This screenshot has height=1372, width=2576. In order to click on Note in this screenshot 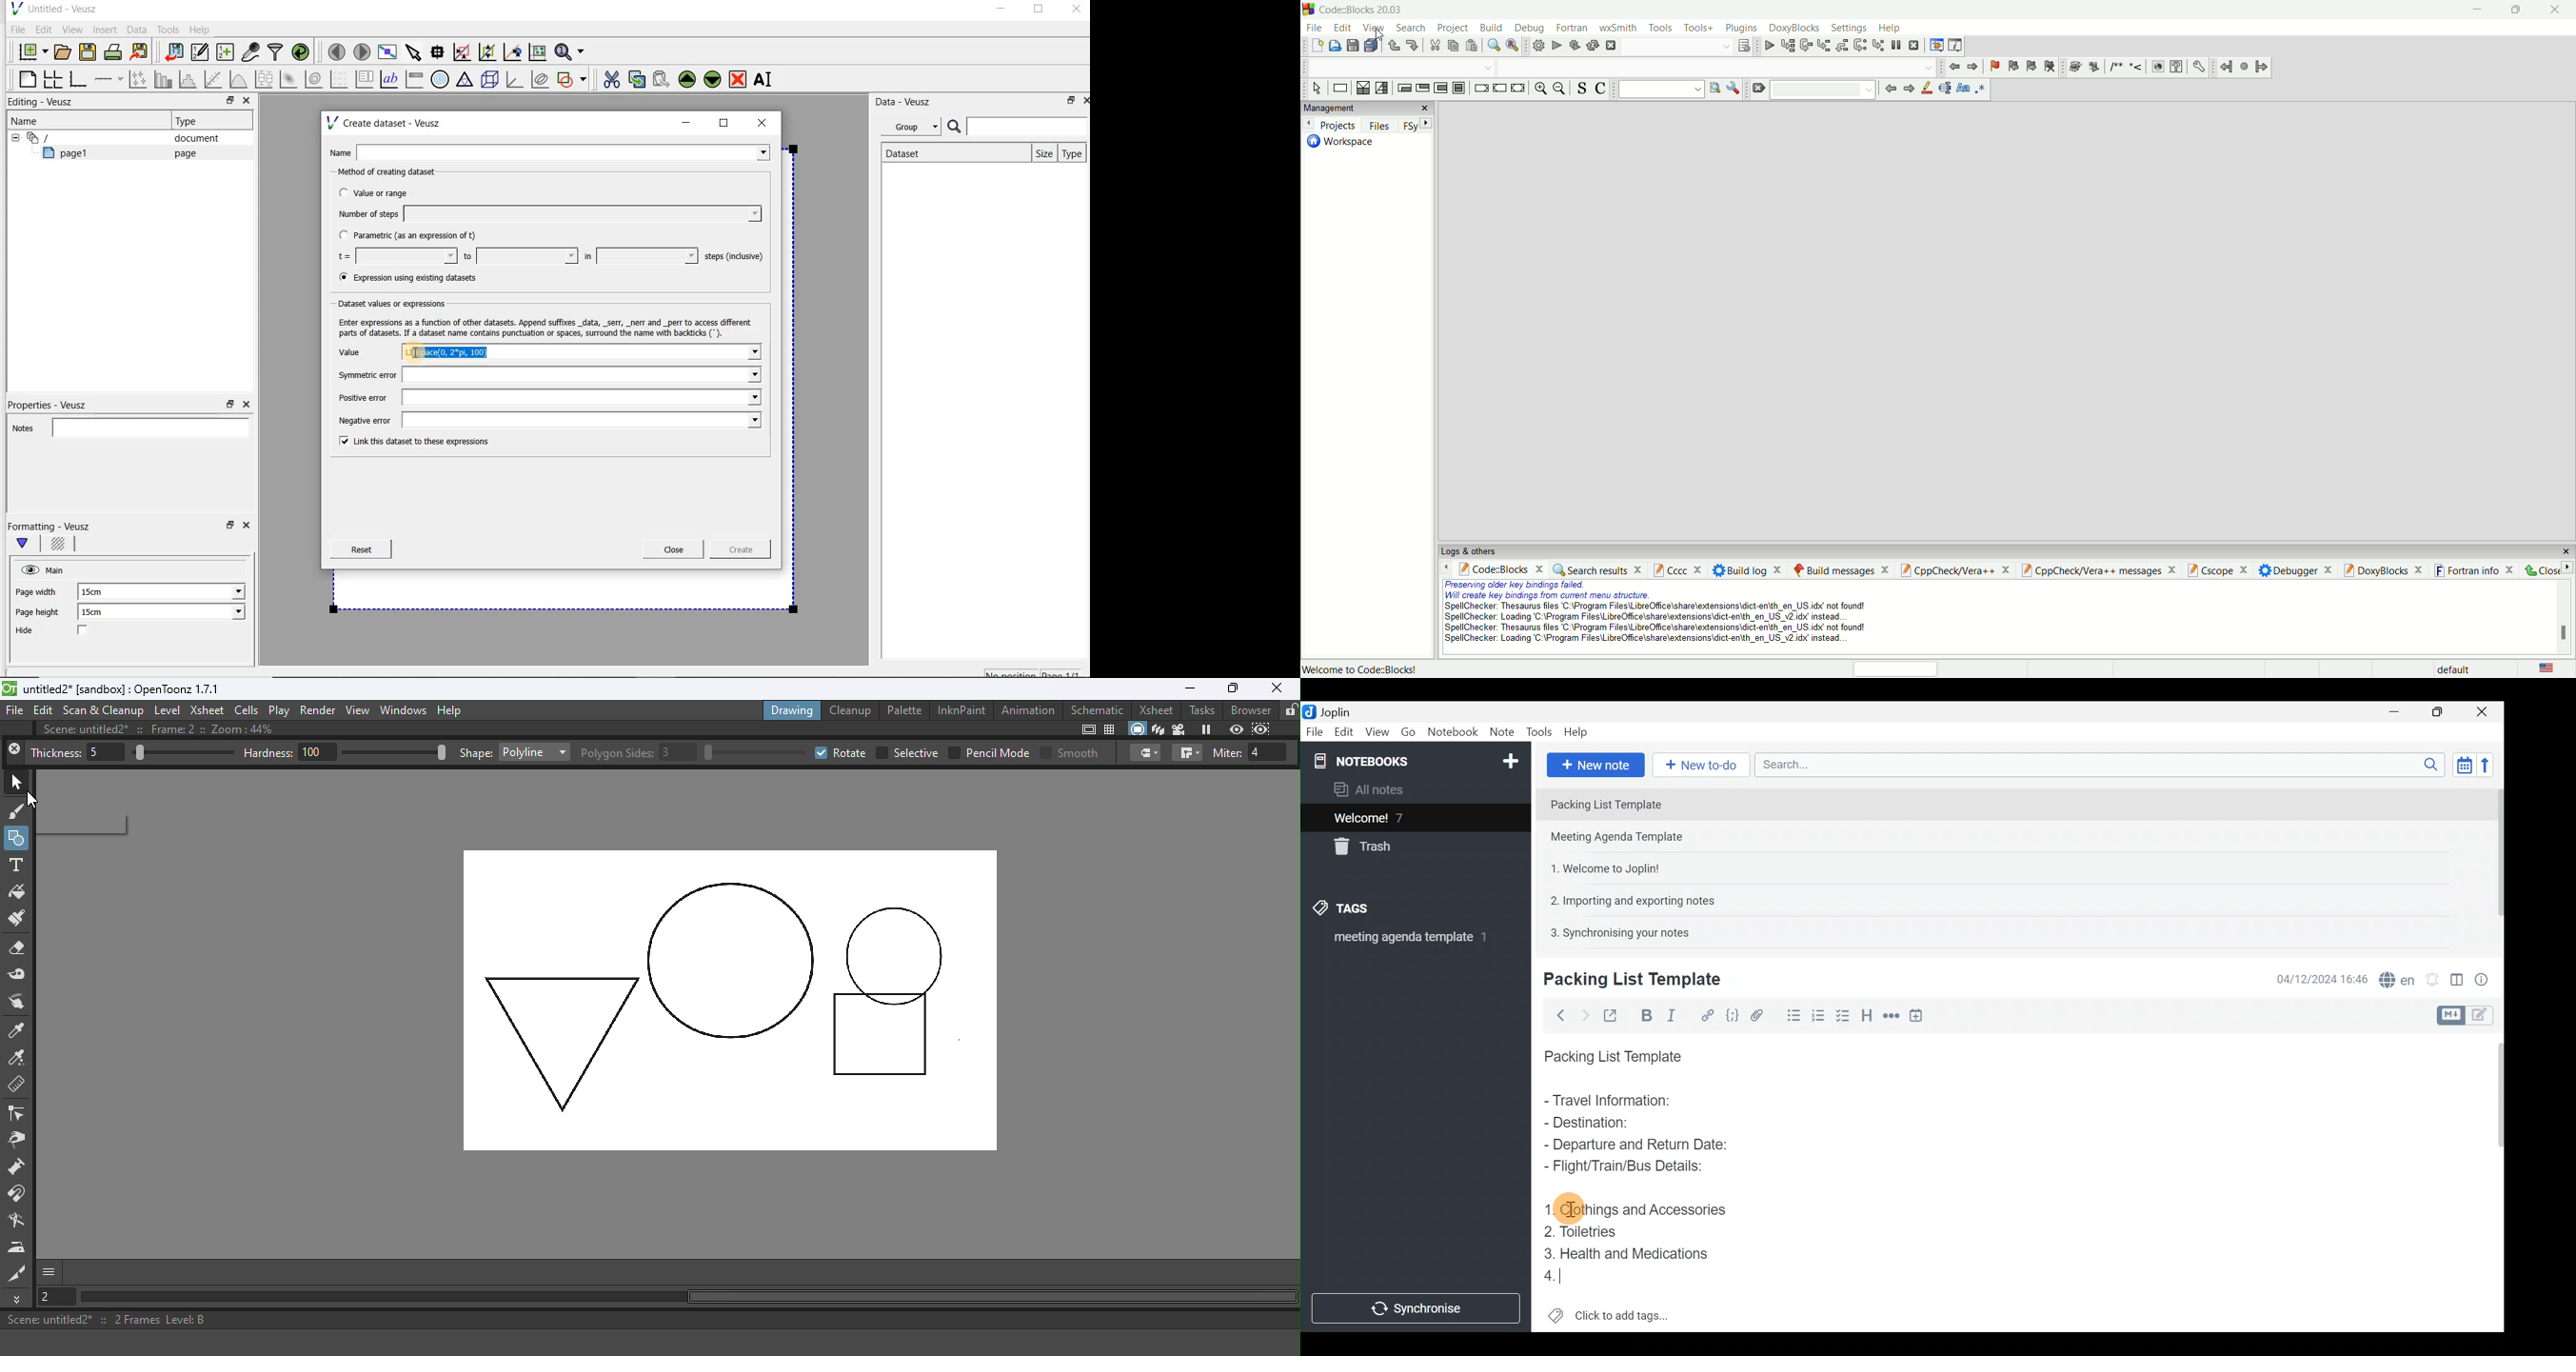, I will do `click(1501, 733)`.